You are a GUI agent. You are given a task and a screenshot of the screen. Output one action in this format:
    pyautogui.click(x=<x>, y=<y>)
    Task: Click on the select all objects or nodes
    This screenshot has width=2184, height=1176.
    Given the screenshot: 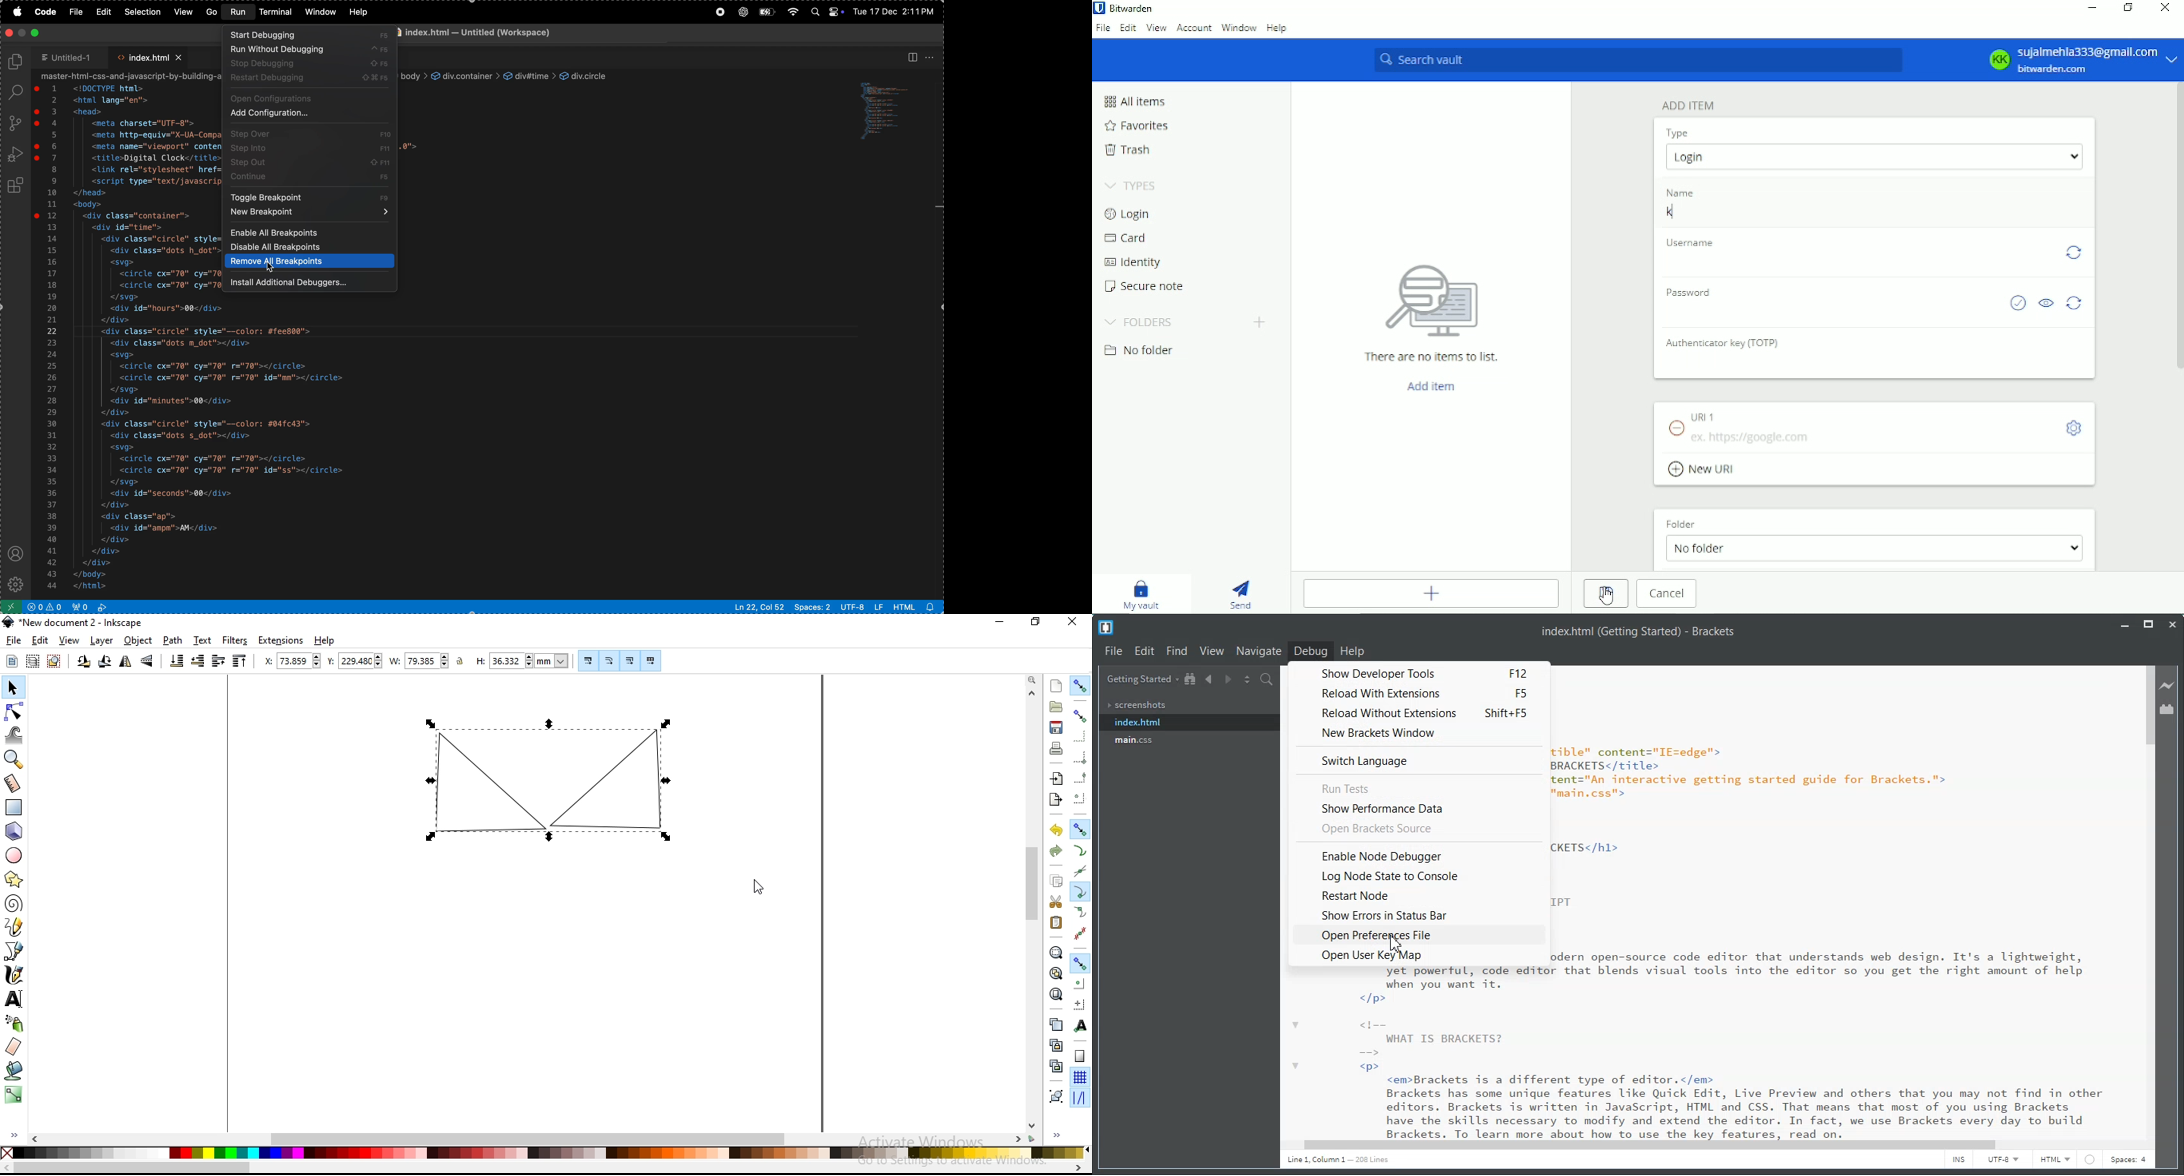 What is the action you would take?
    pyautogui.click(x=12, y=662)
    